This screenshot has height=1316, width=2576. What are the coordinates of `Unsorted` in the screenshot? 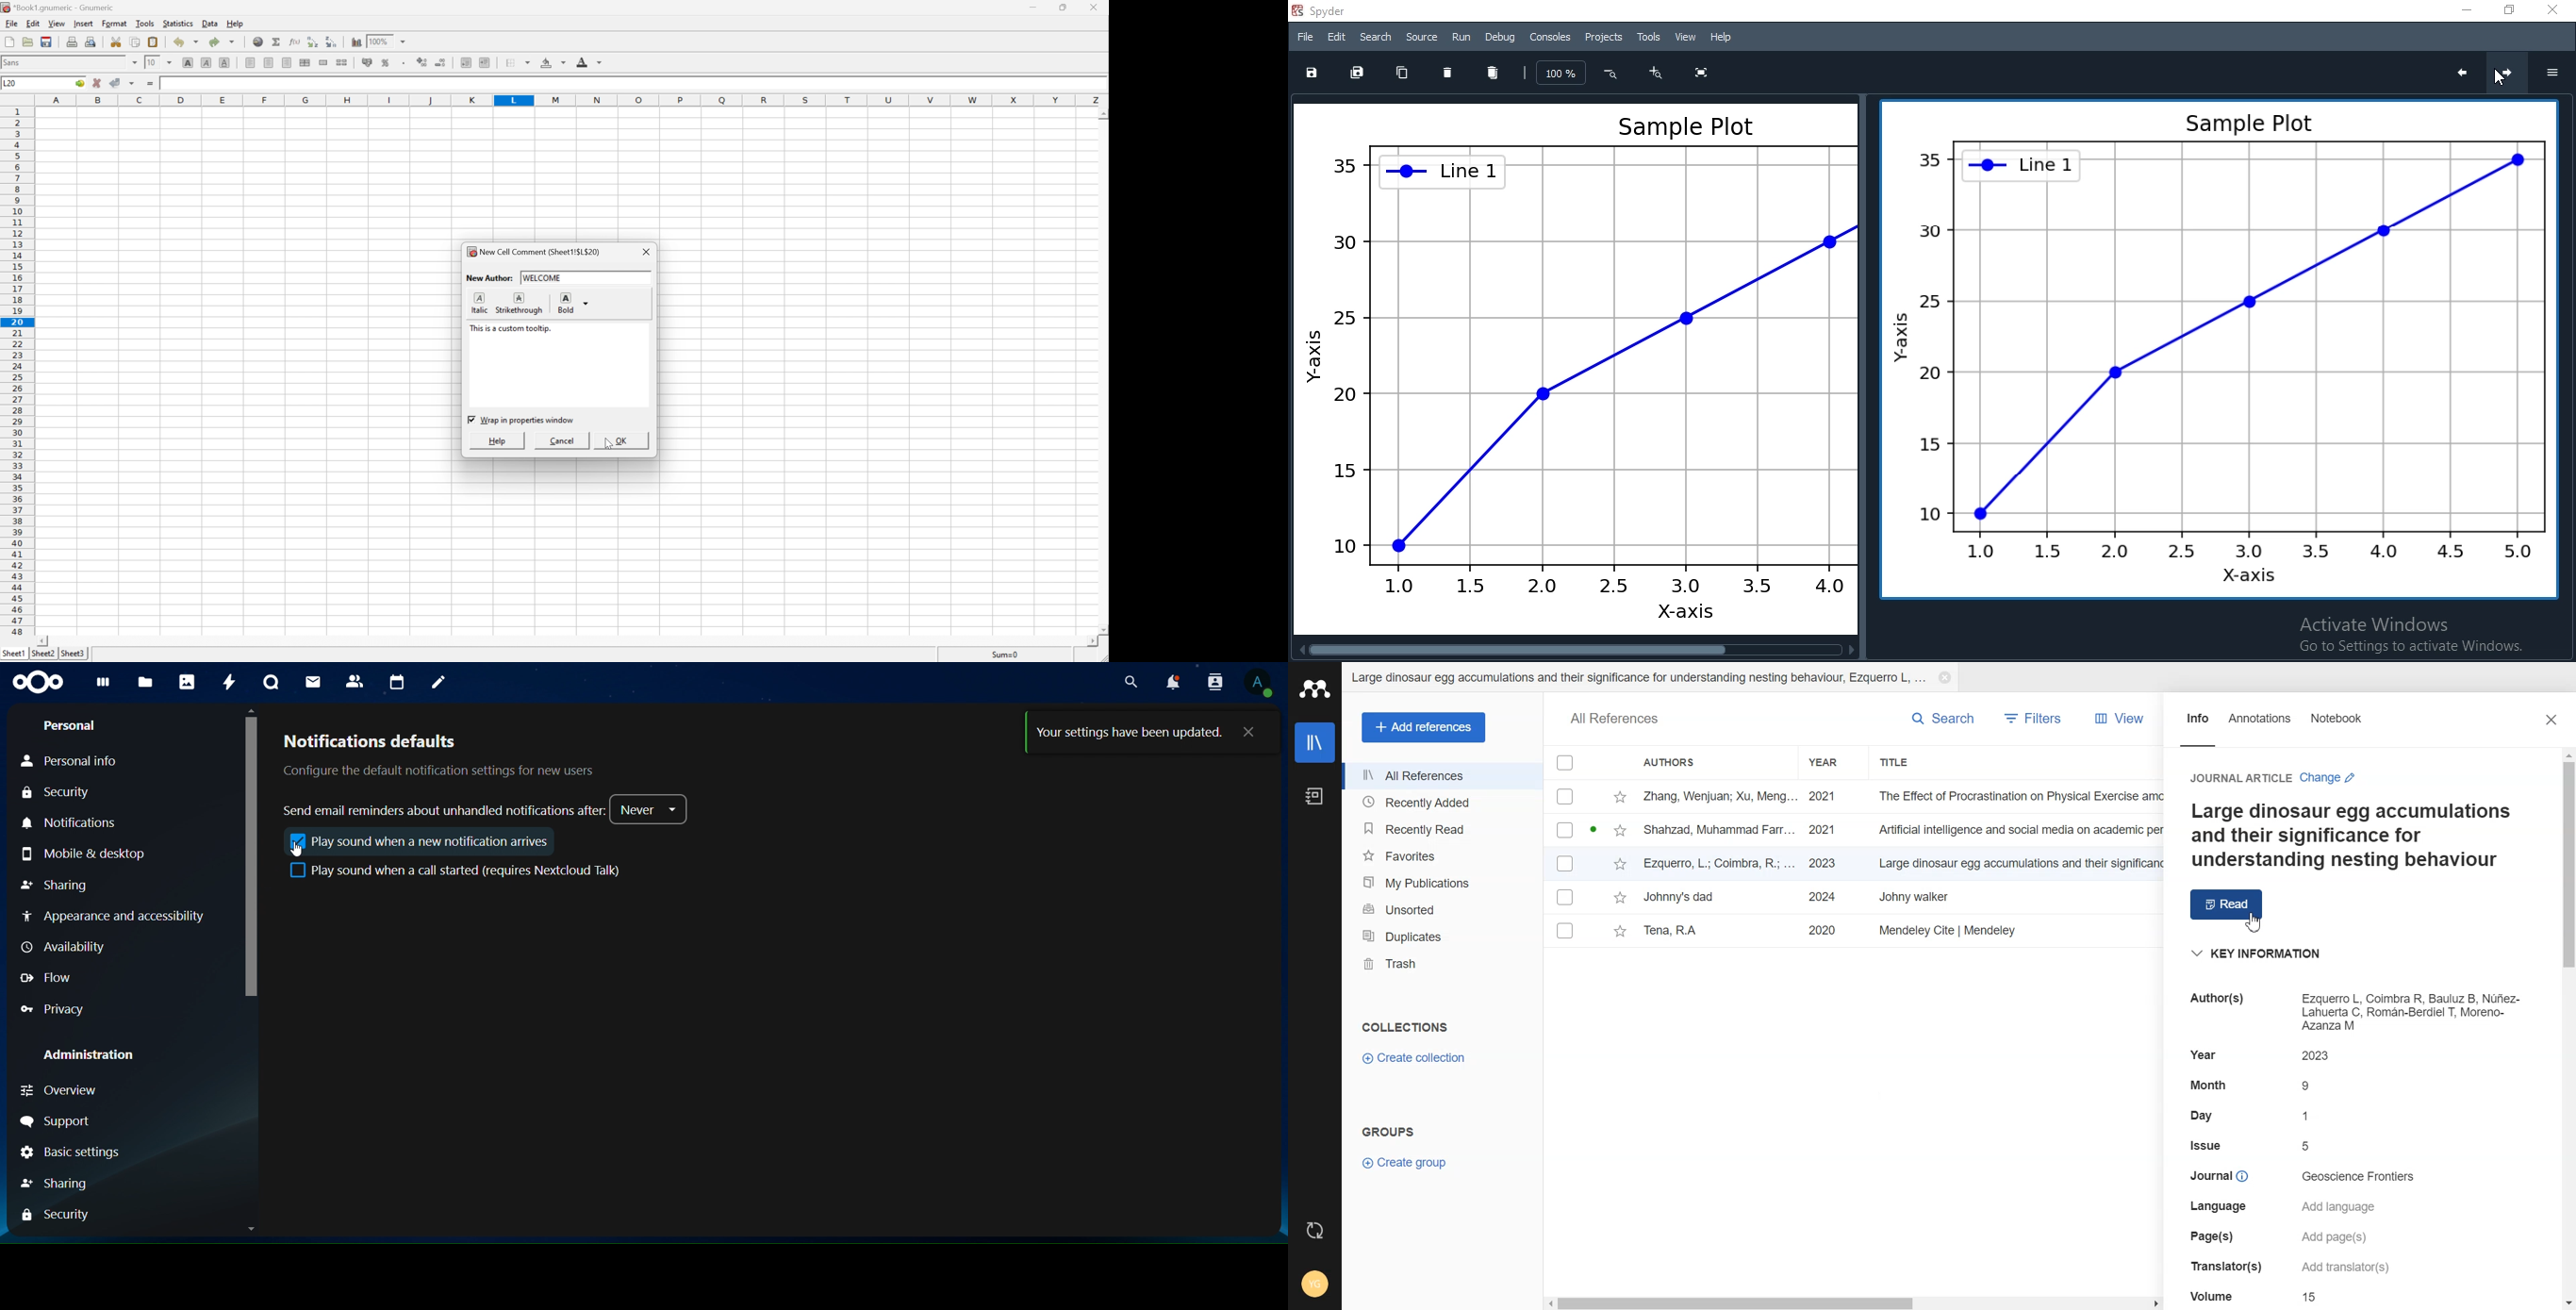 It's located at (1440, 908).